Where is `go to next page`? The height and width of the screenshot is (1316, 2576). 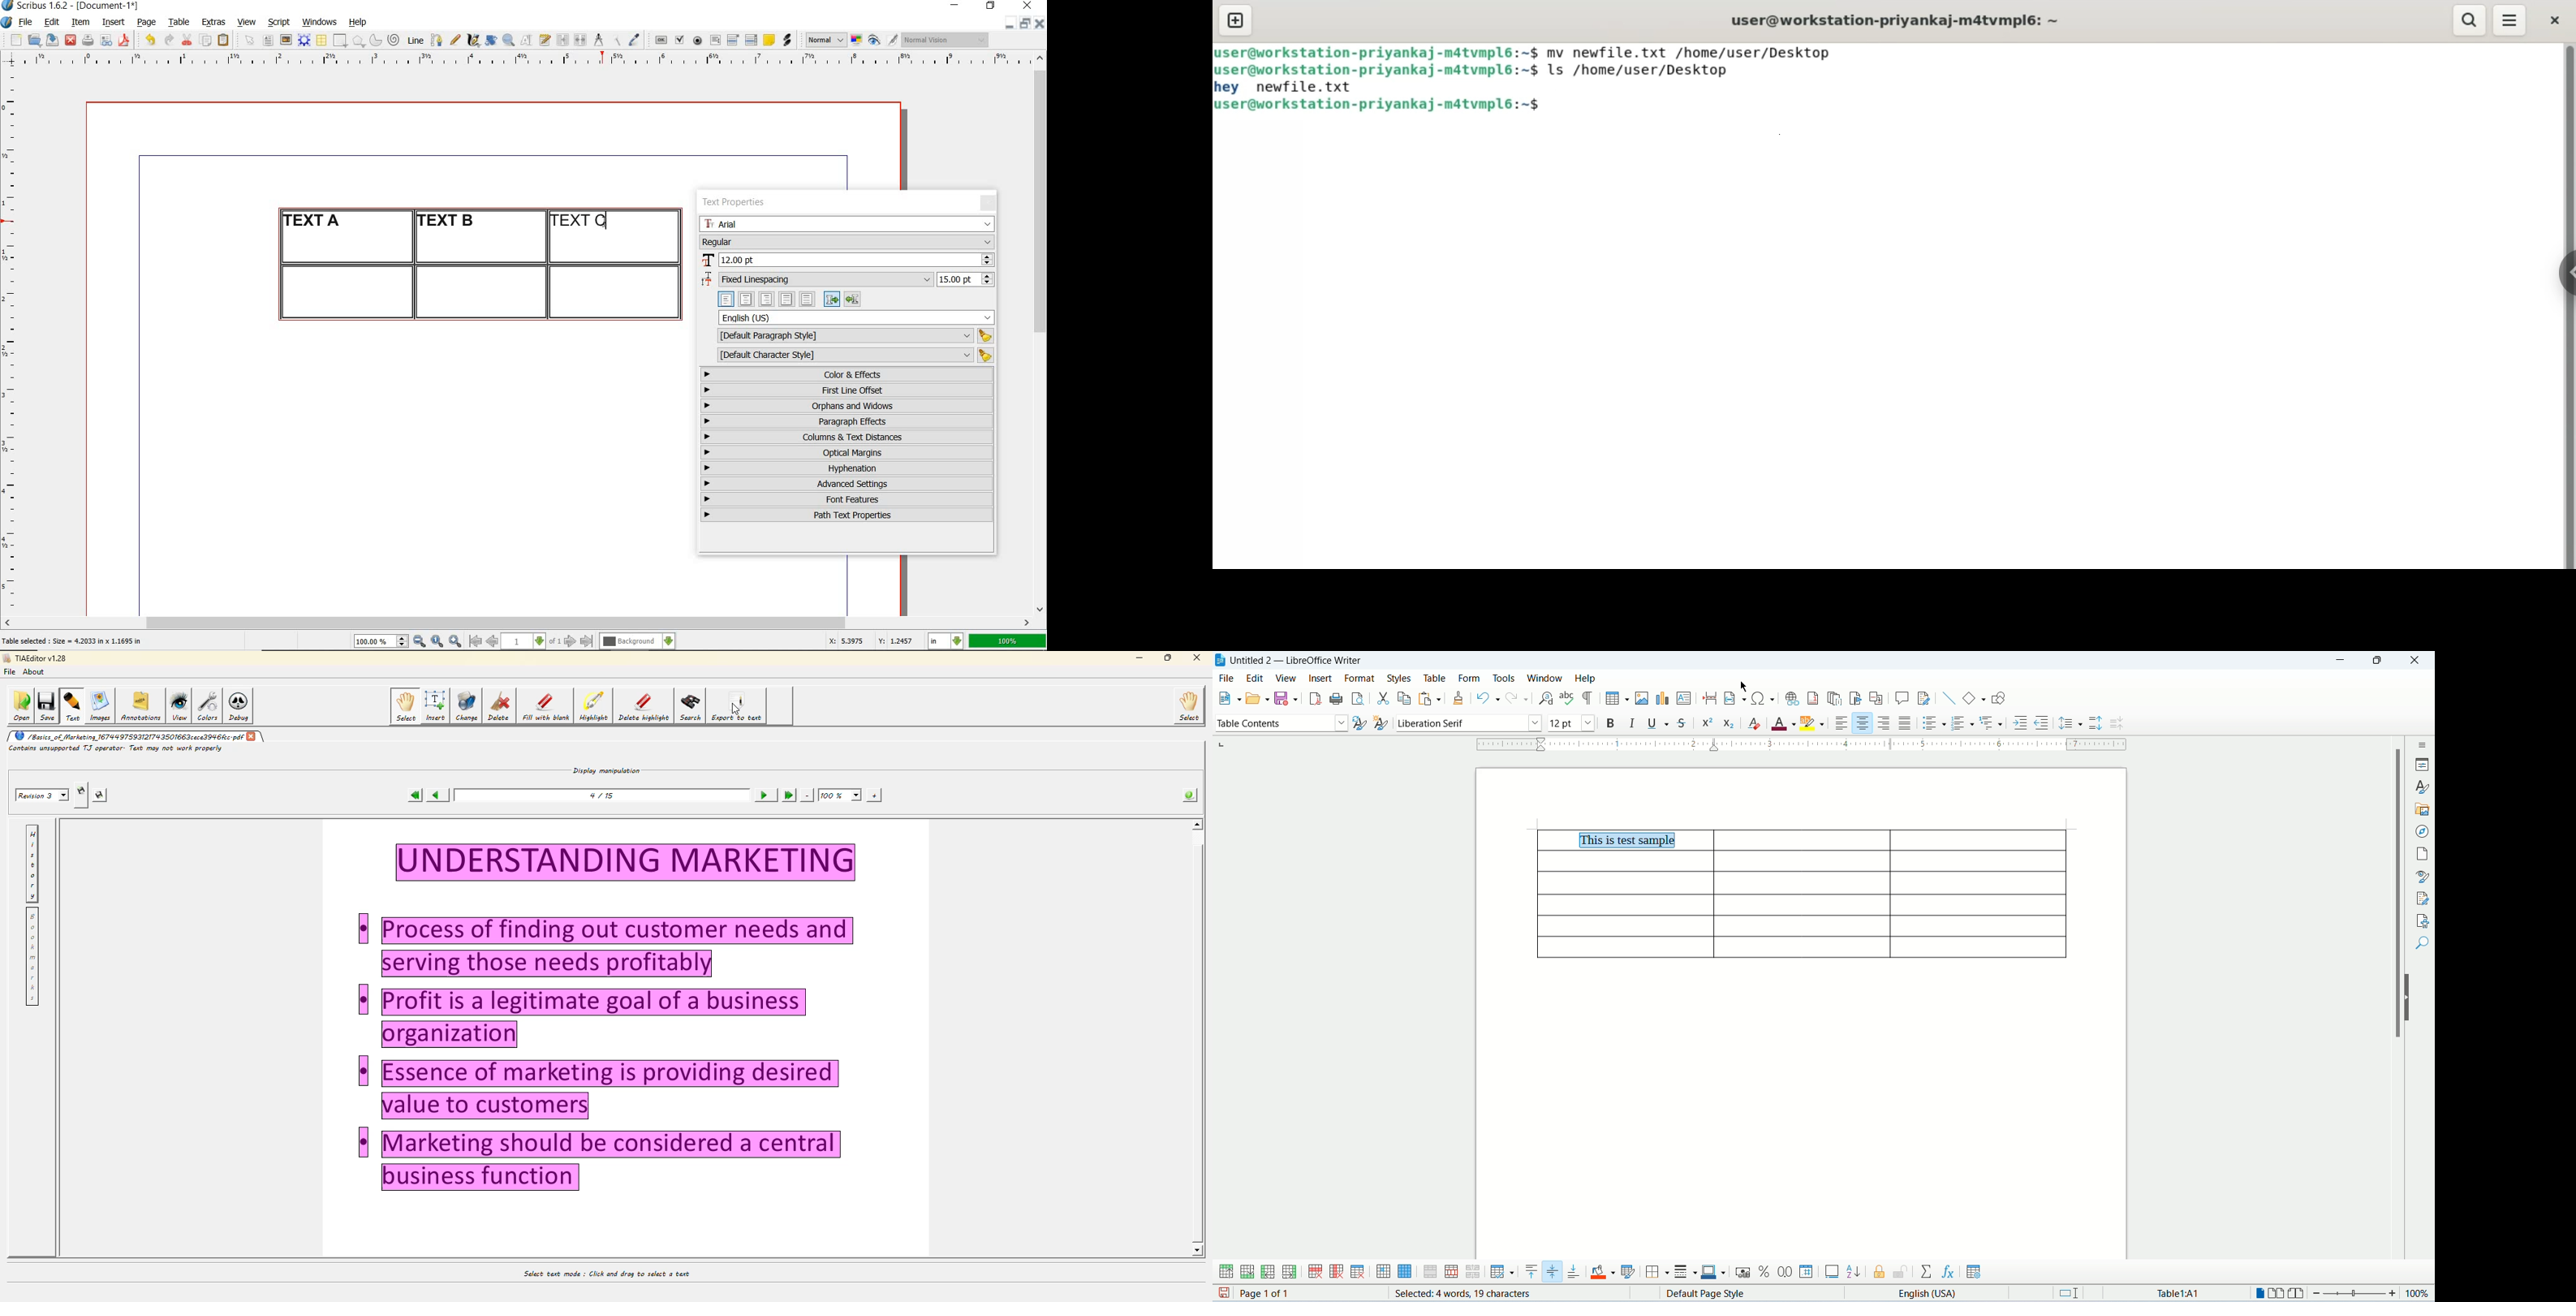 go to next page is located at coordinates (570, 642).